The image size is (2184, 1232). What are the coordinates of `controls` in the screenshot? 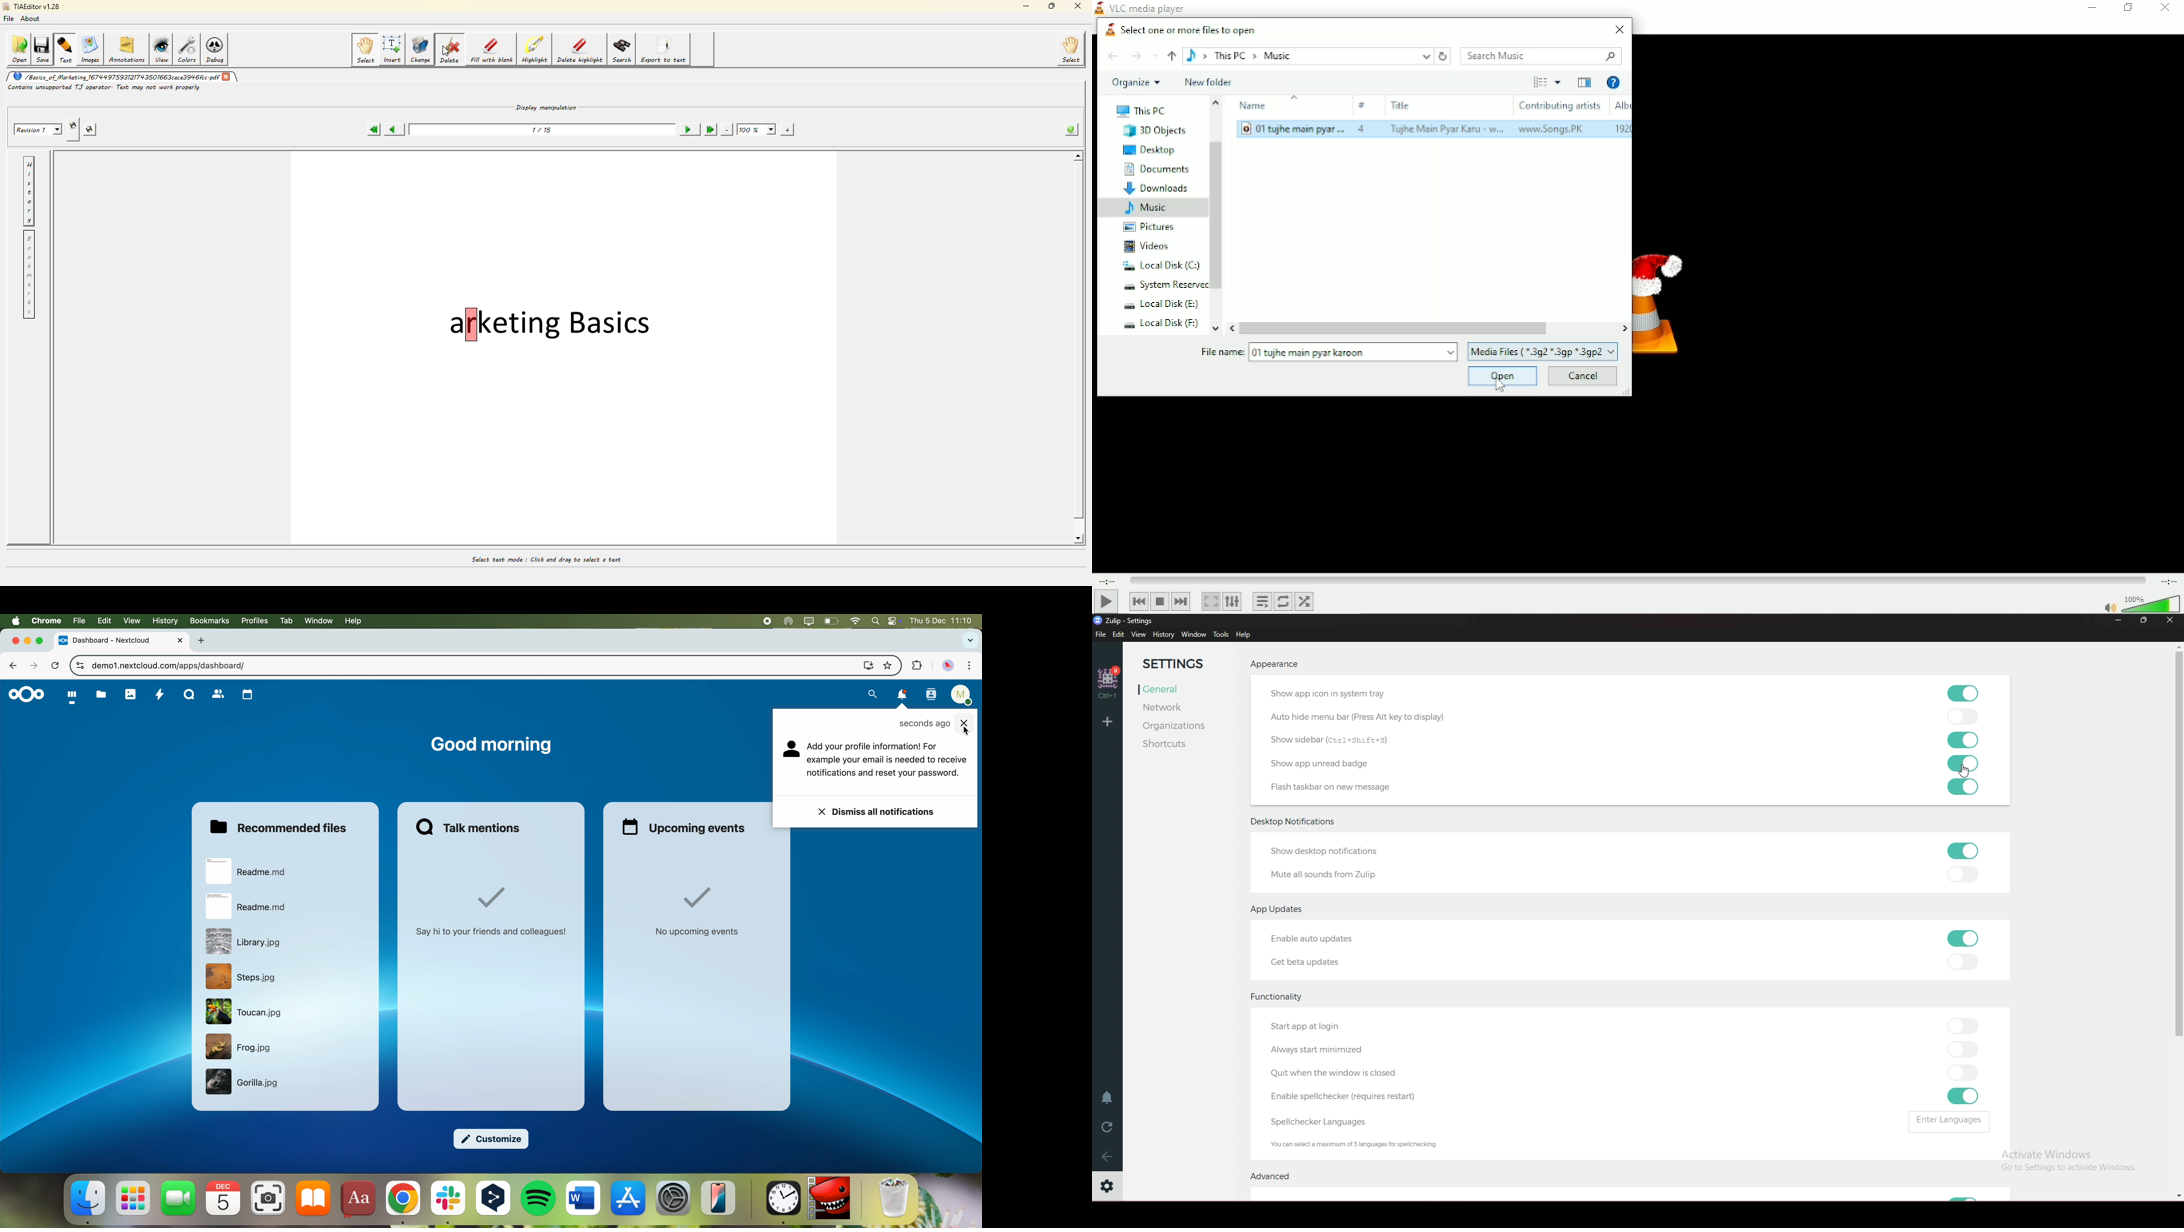 It's located at (894, 622).